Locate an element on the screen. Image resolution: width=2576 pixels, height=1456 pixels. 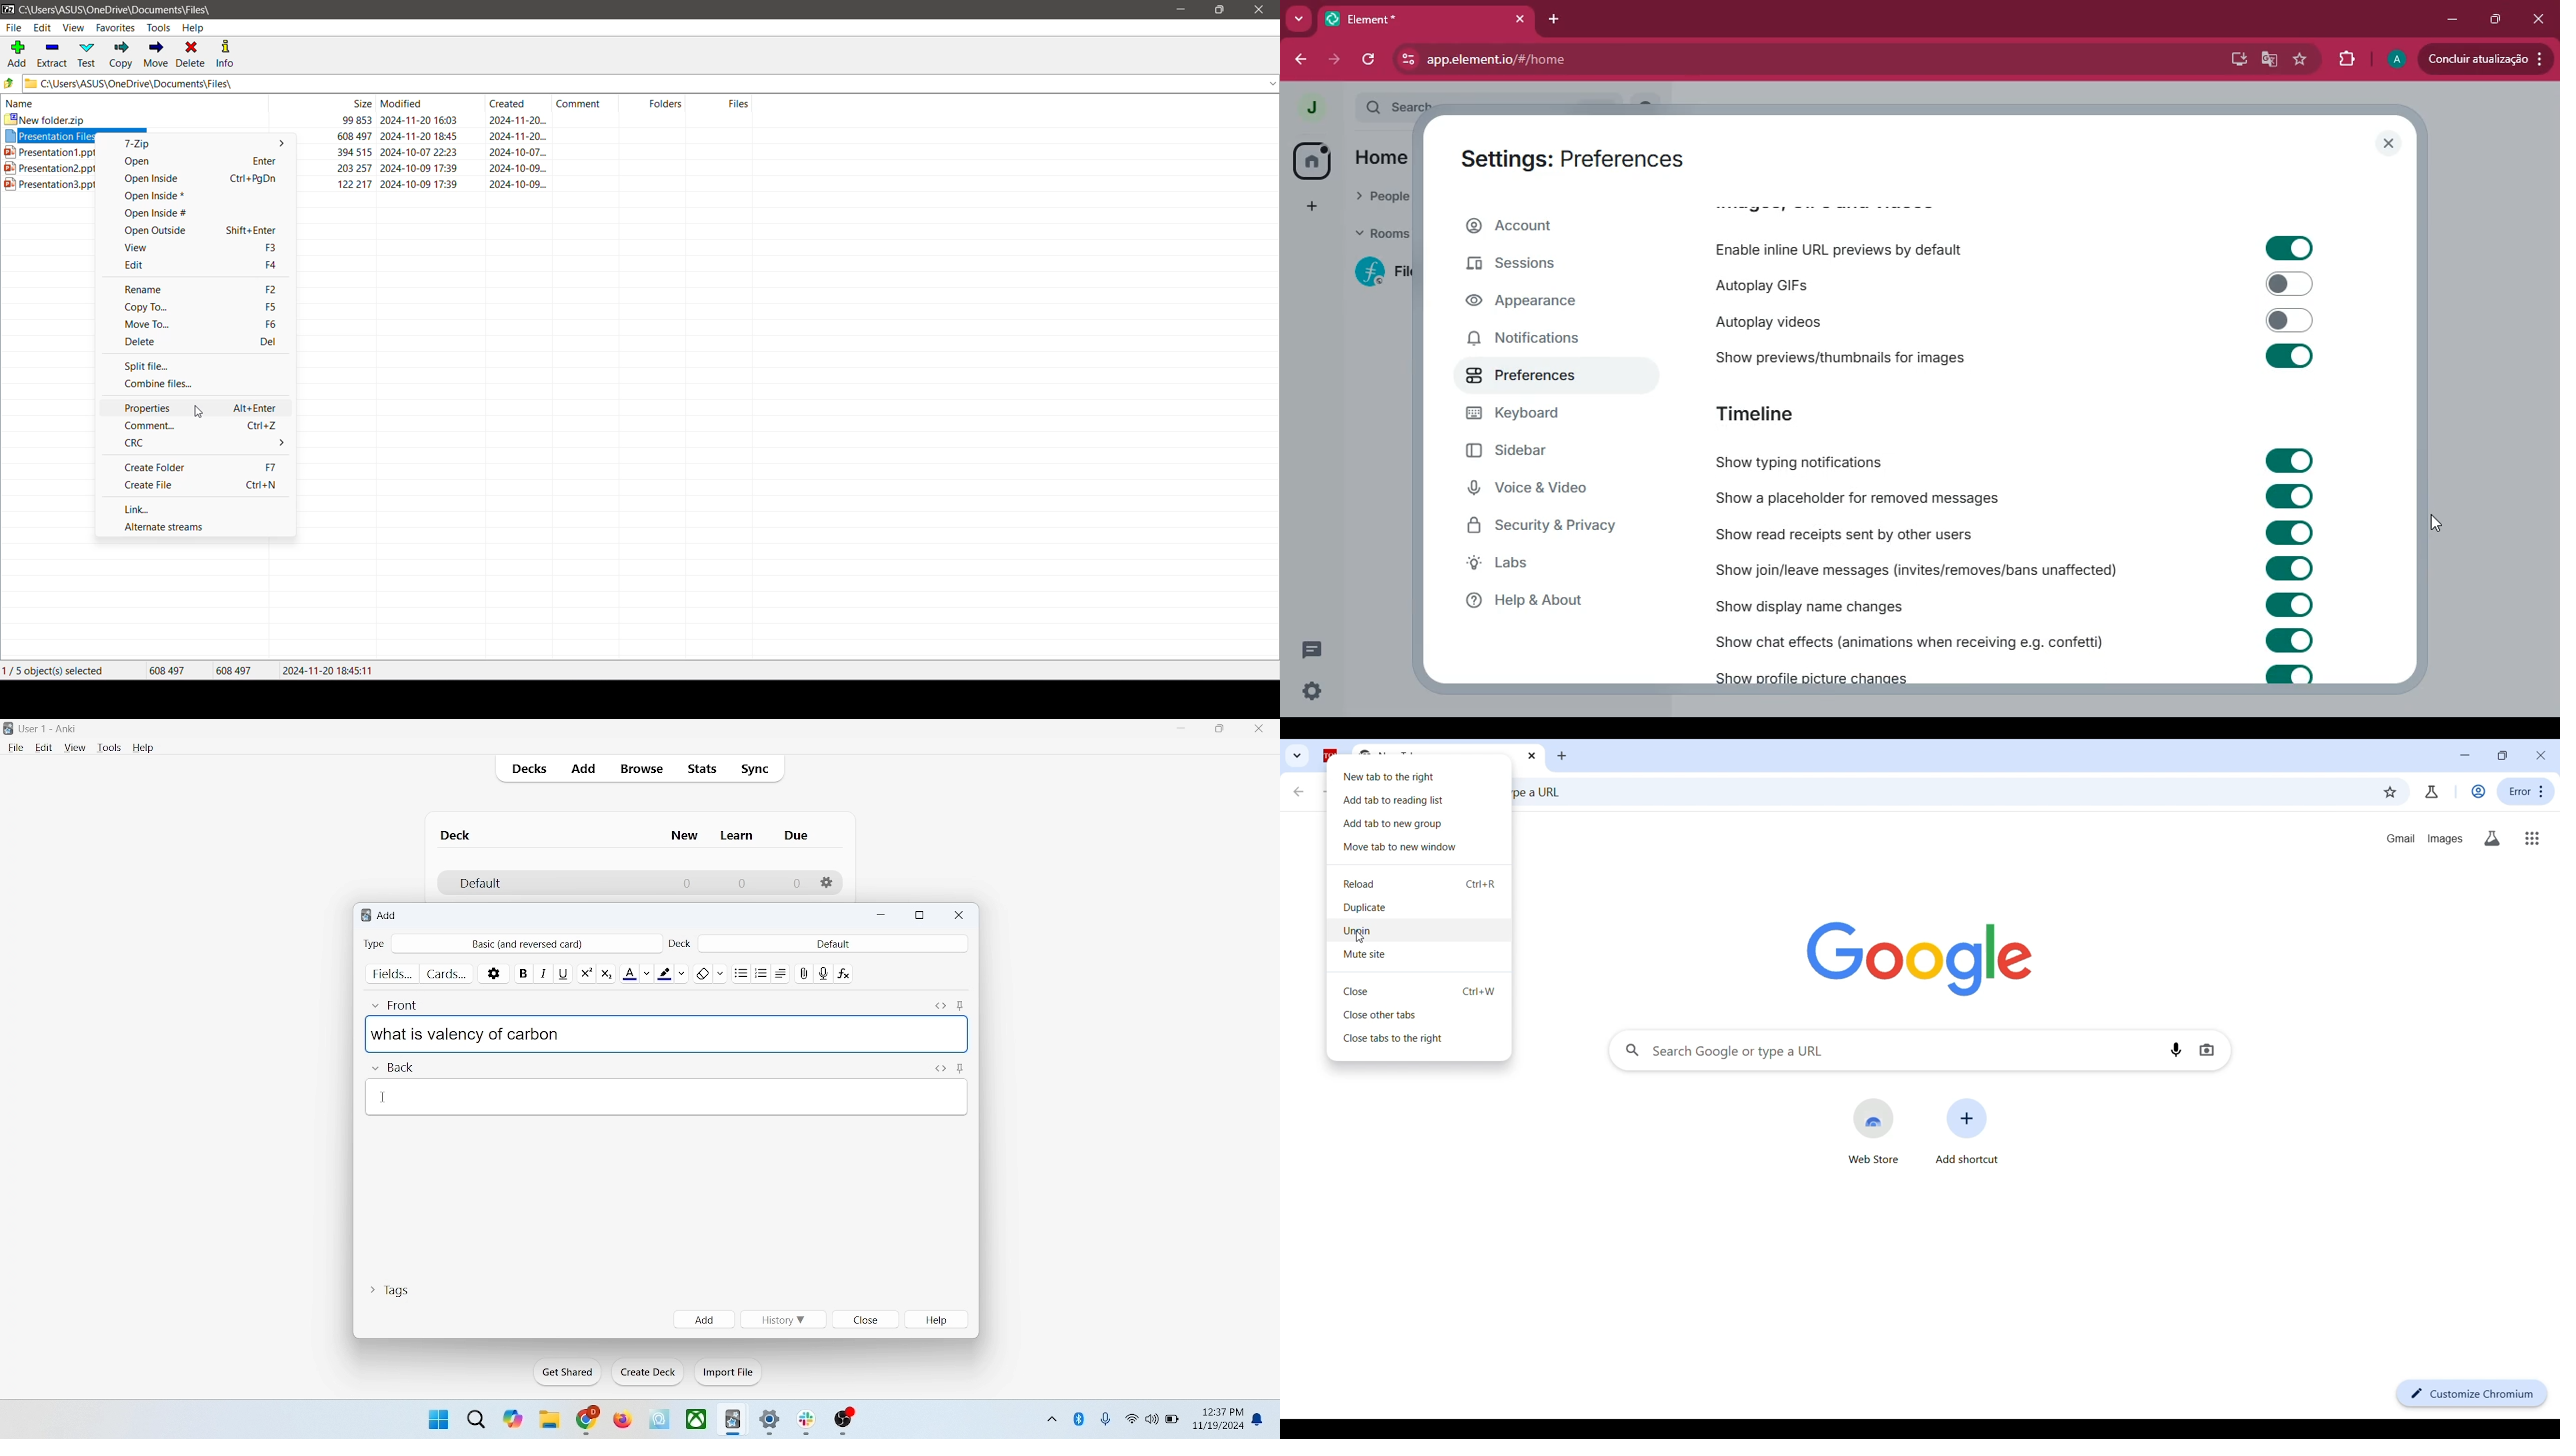
create deck is located at coordinates (649, 1372).